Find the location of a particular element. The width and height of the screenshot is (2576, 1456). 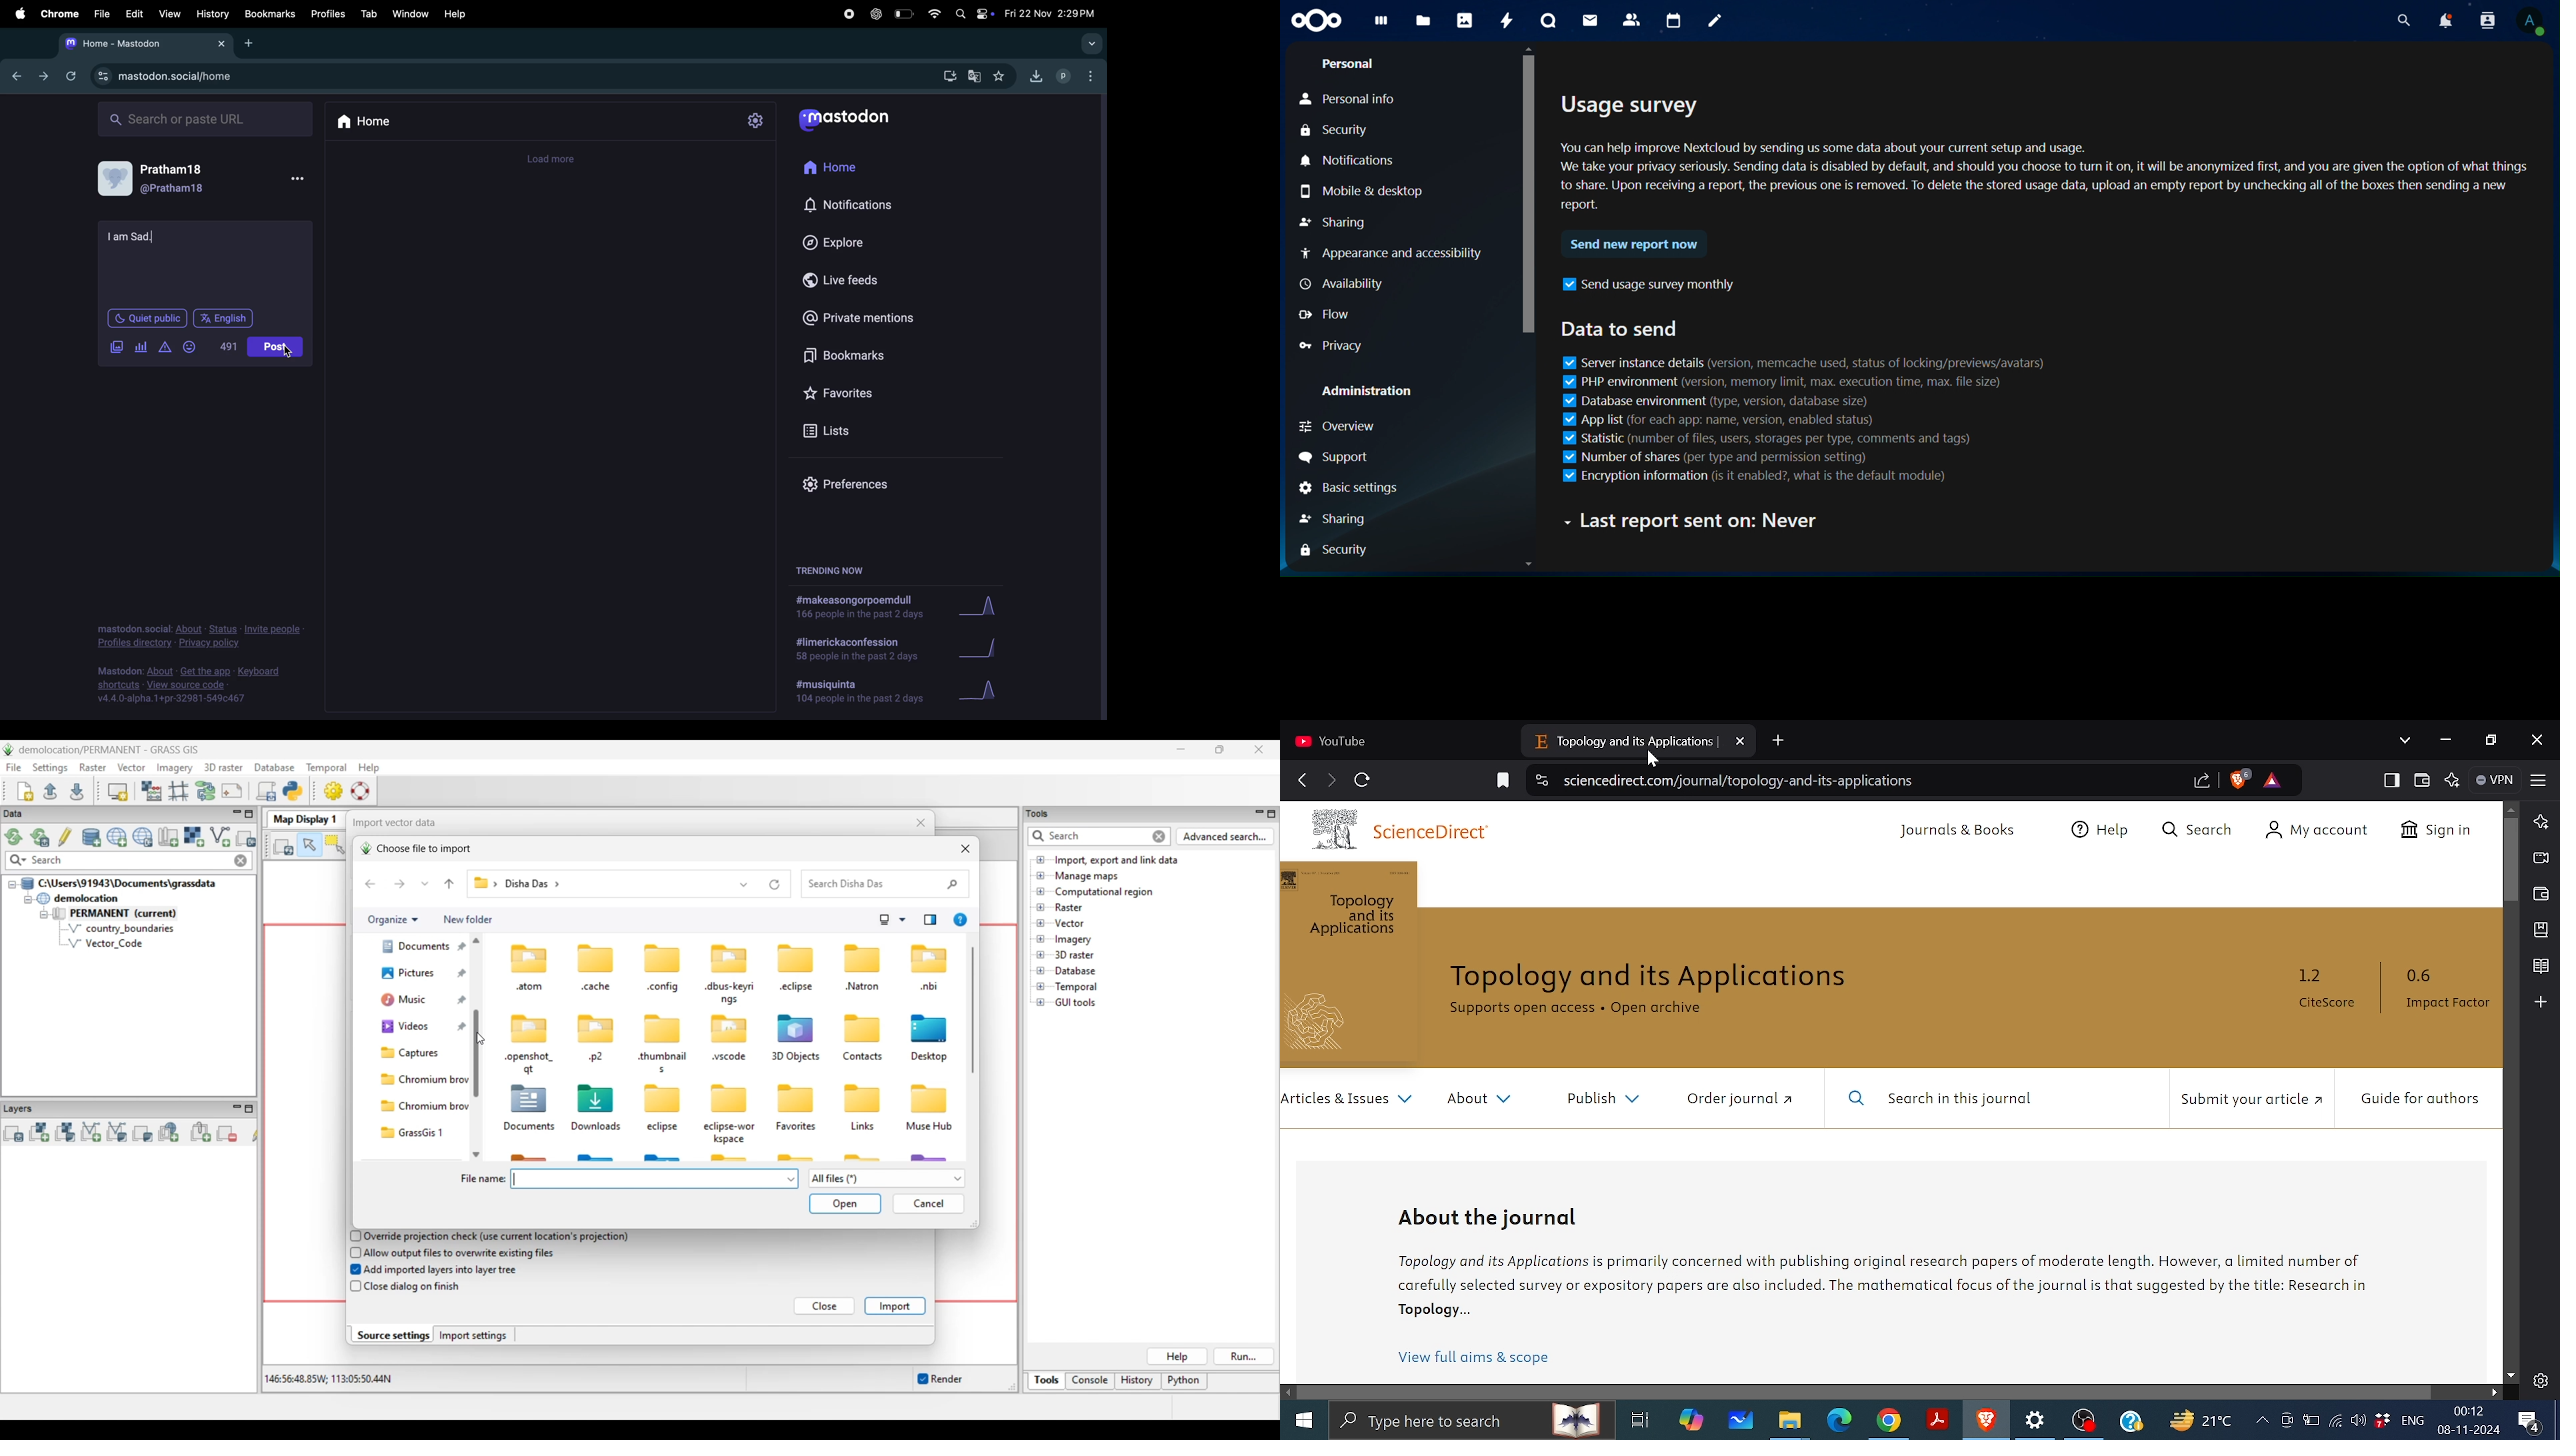

icon is located at coordinates (1571, 285).